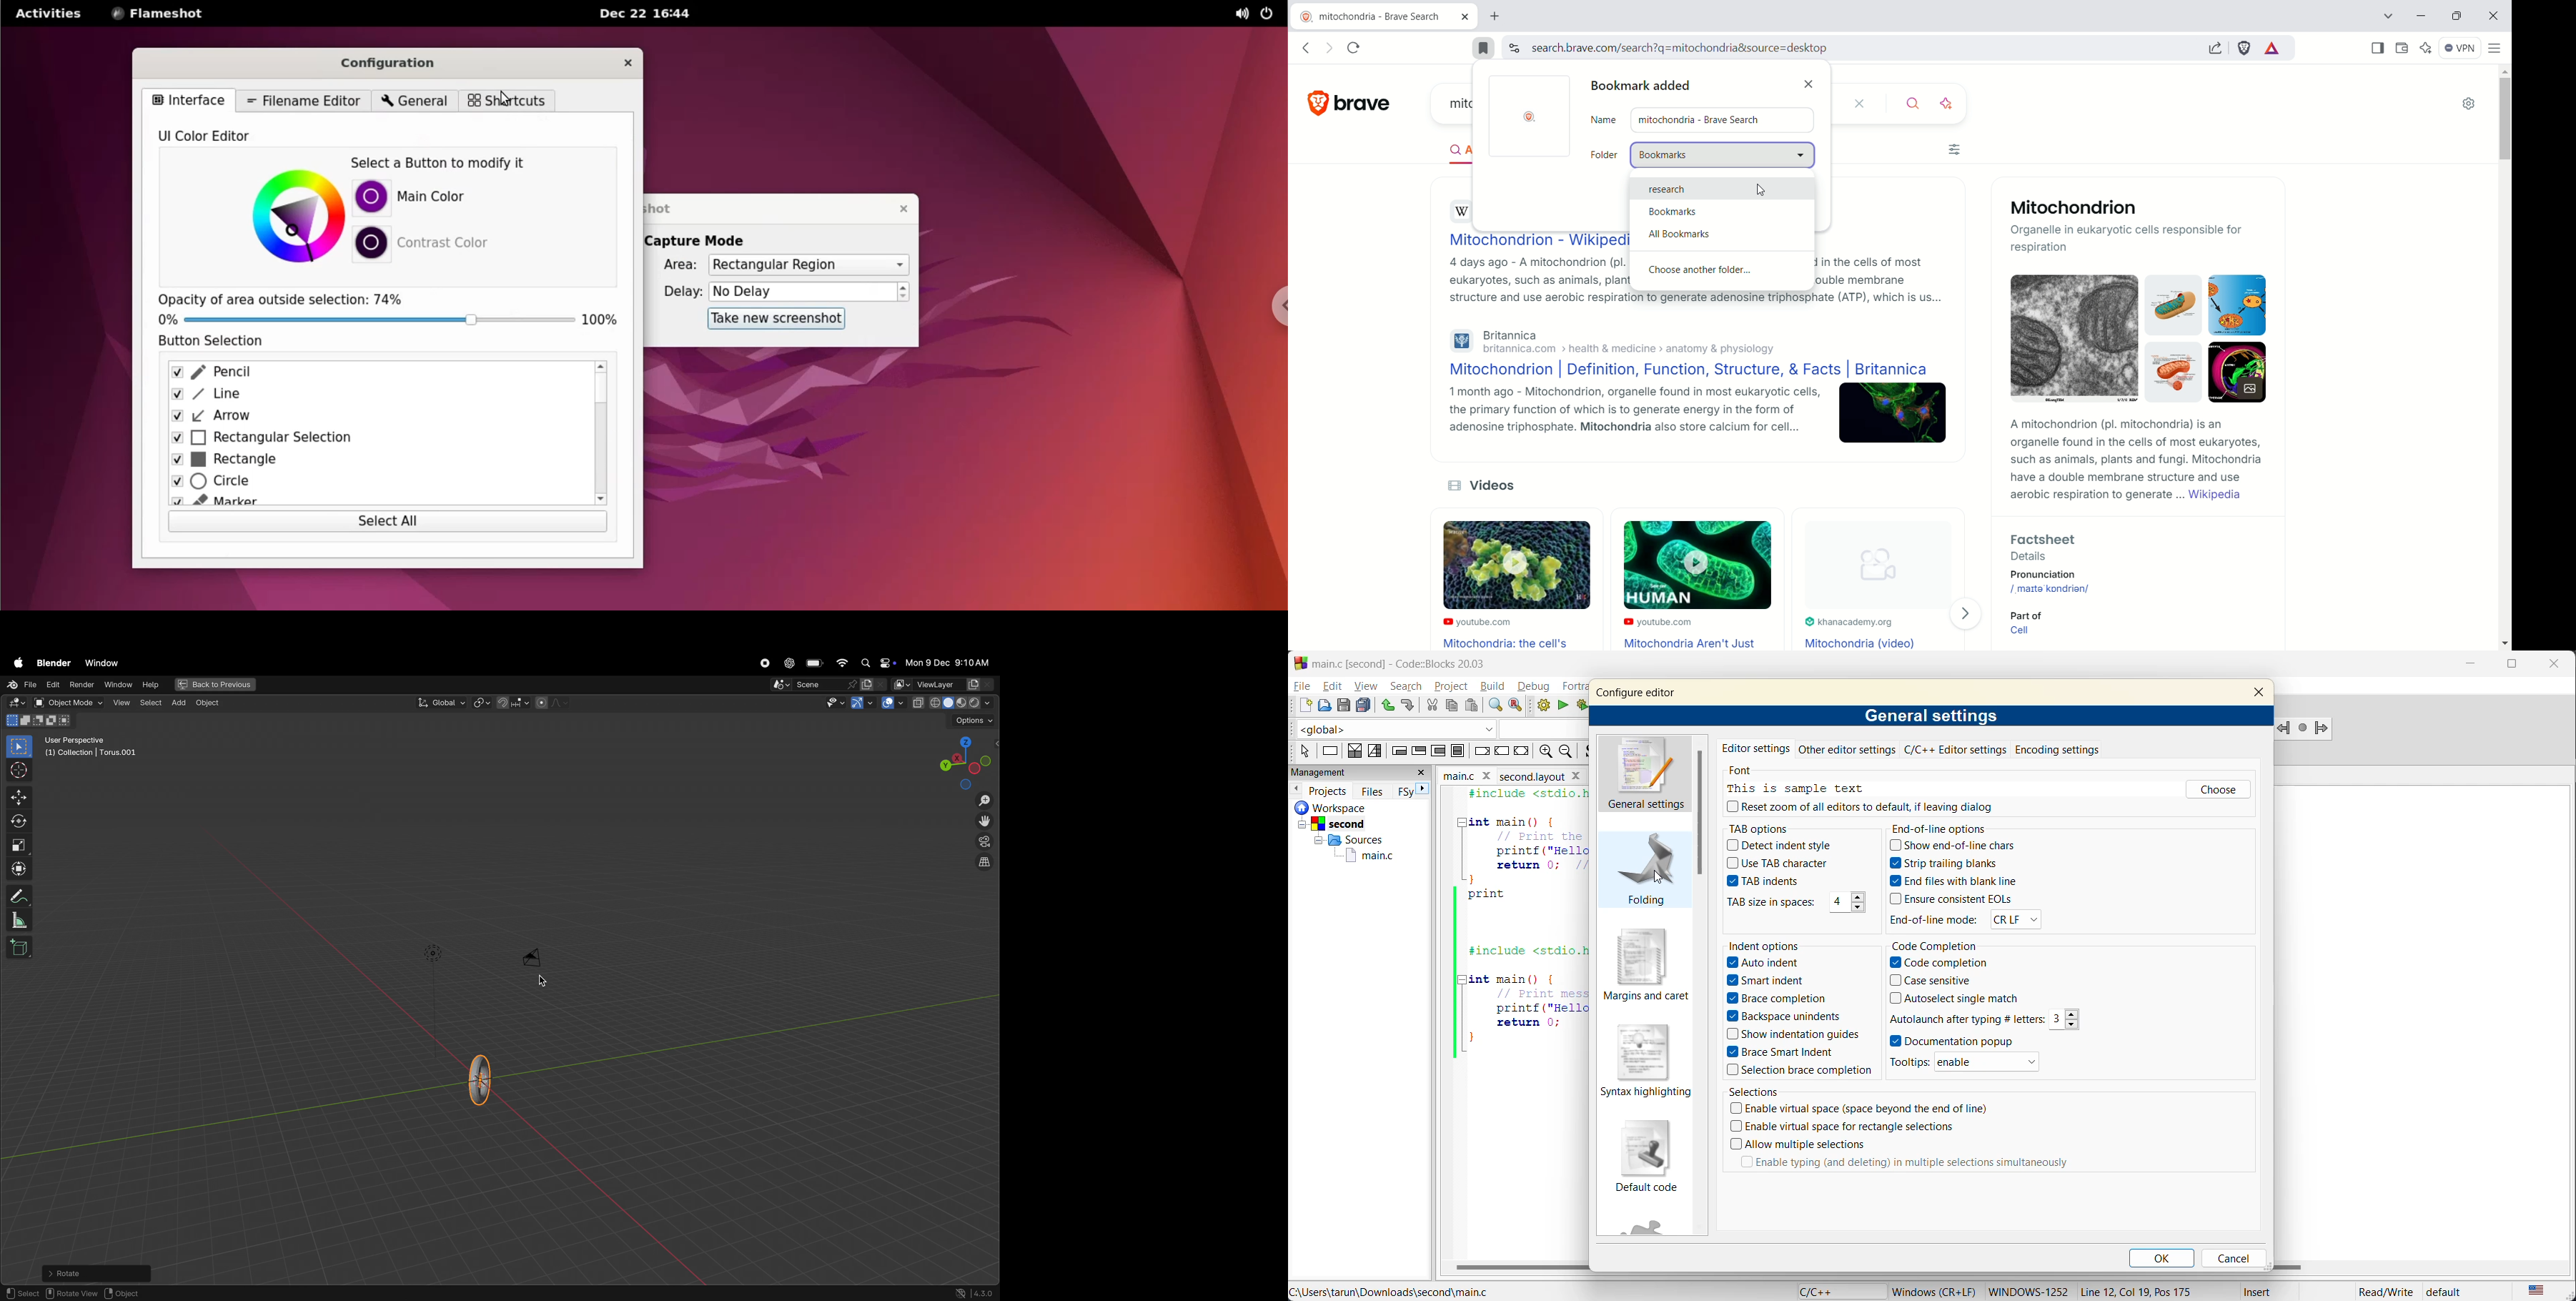  Describe the element at coordinates (1563, 705) in the screenshot. I see `run` at that location.